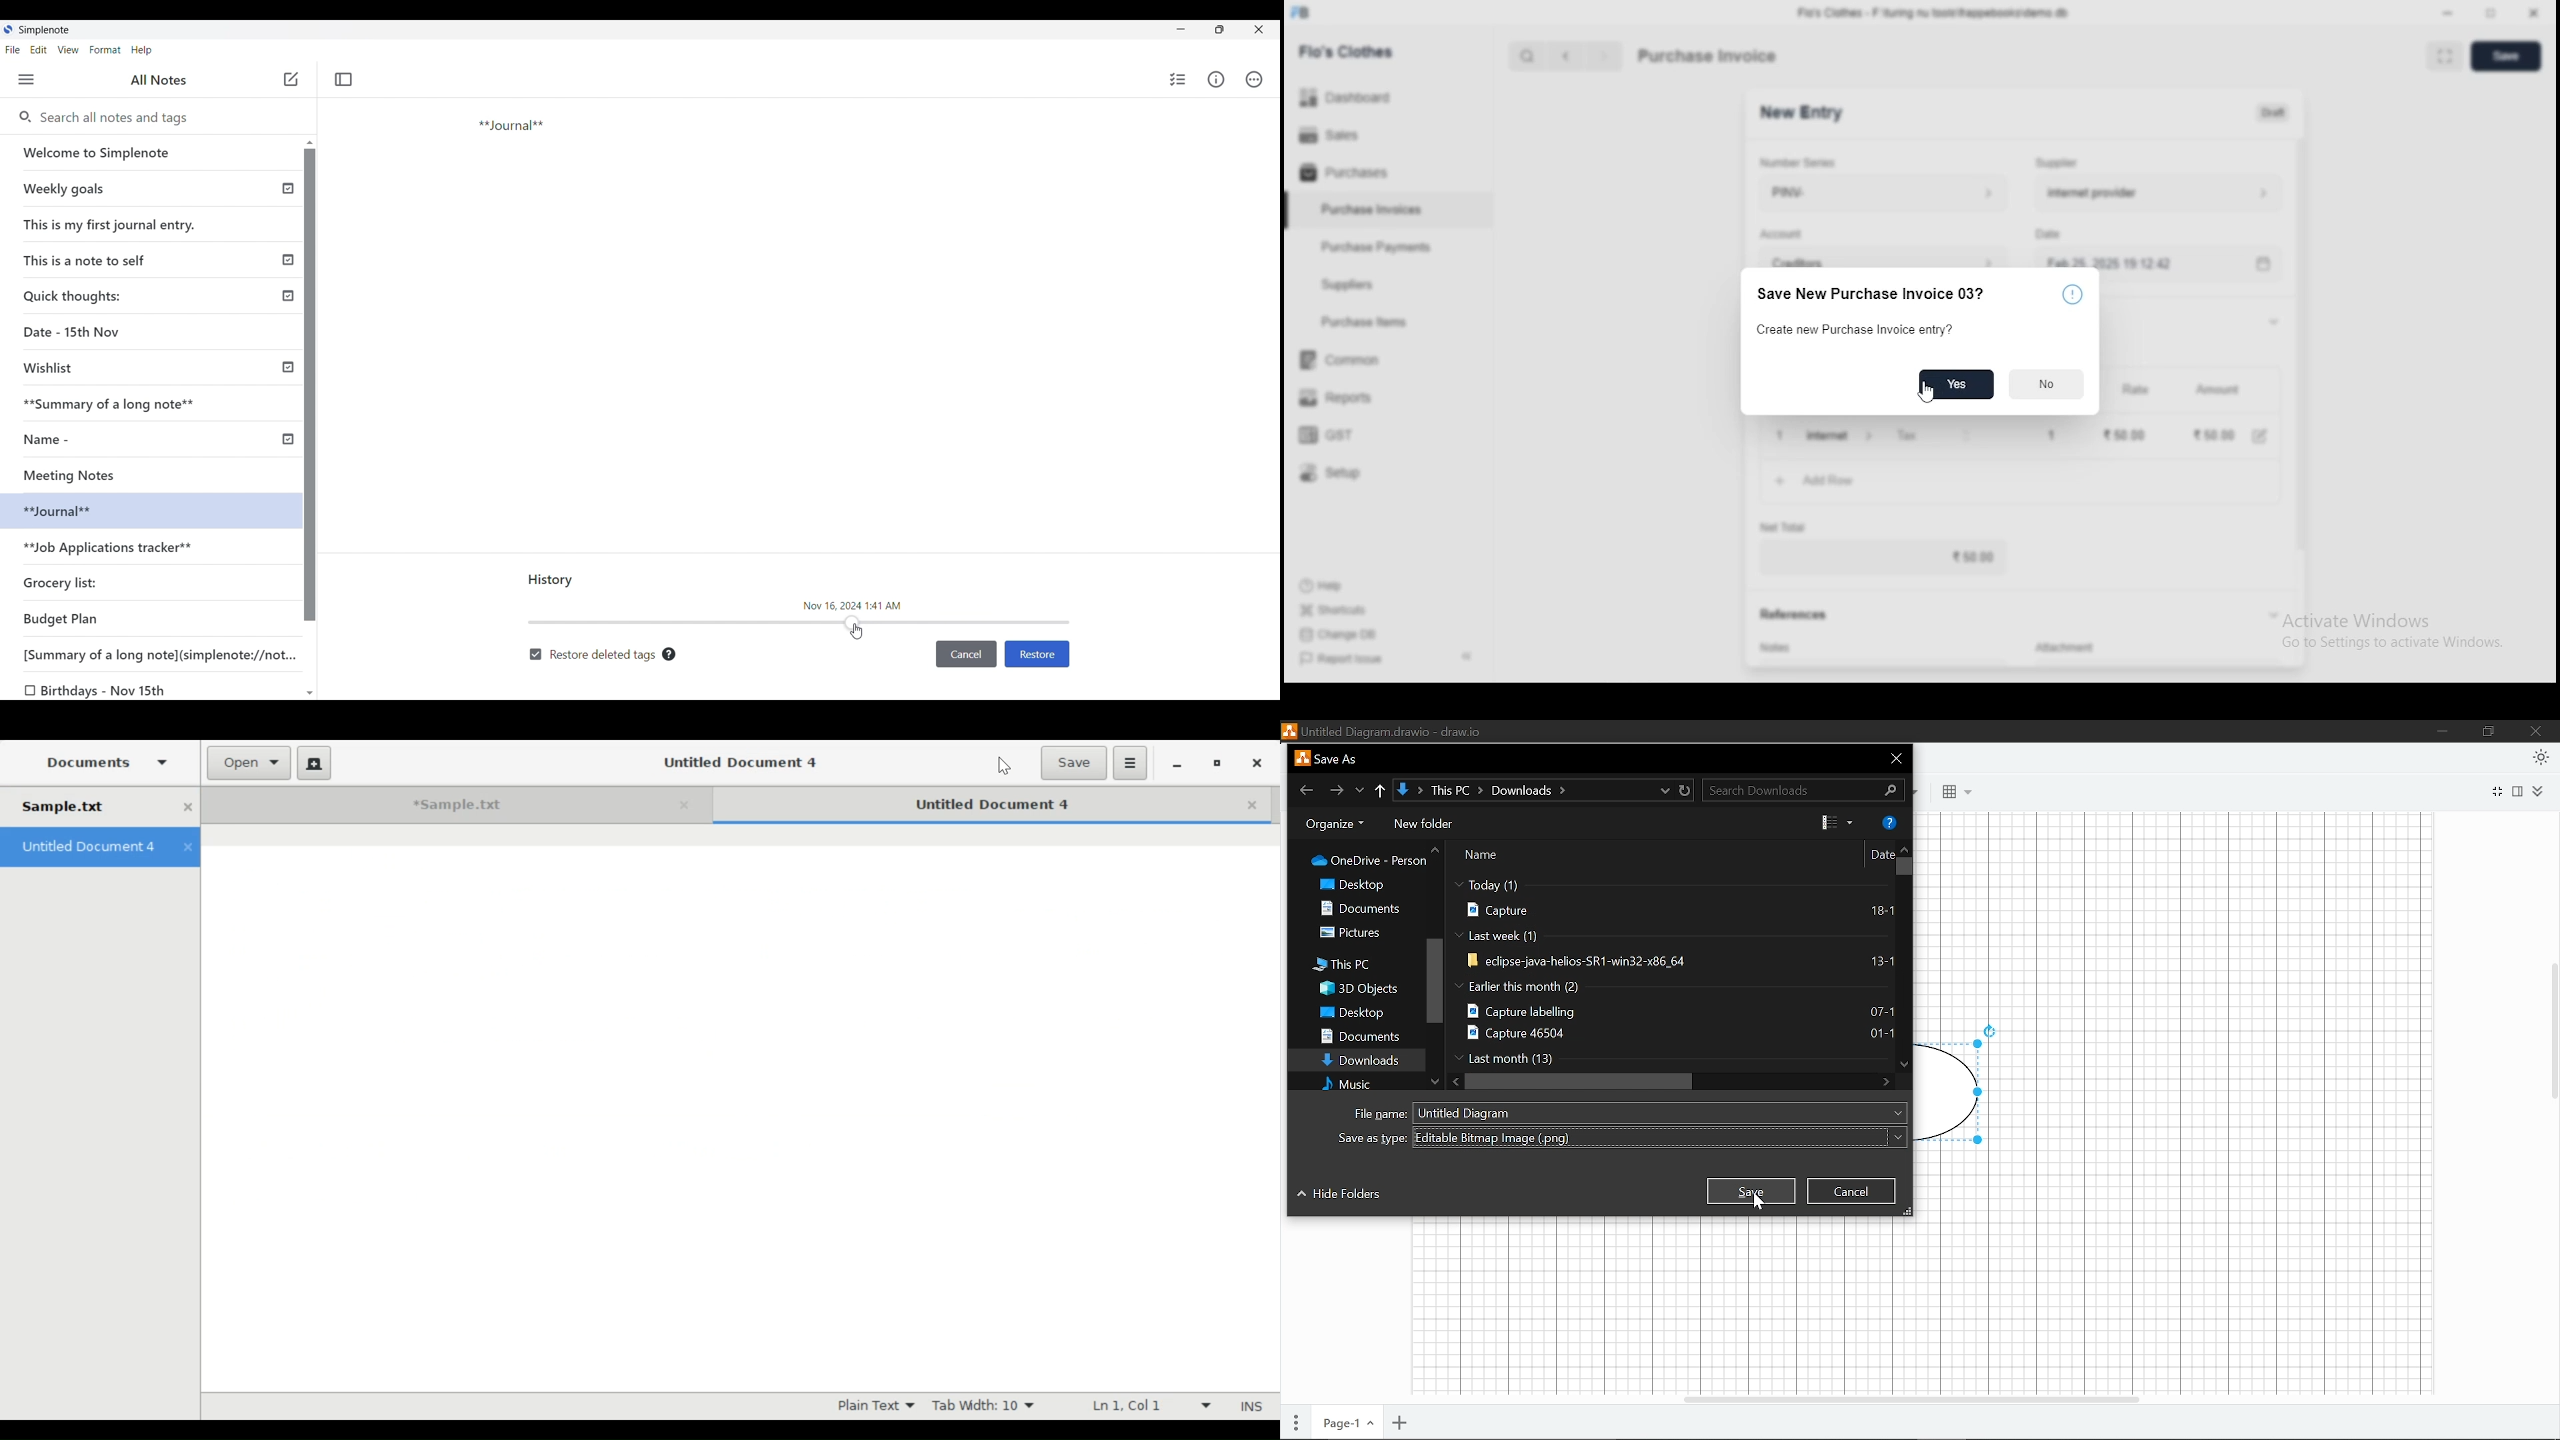 The image size is (2576, 1456). Describe the element at coordinates (2539, 791) in the screenshot. I see `Collapse` at that location.